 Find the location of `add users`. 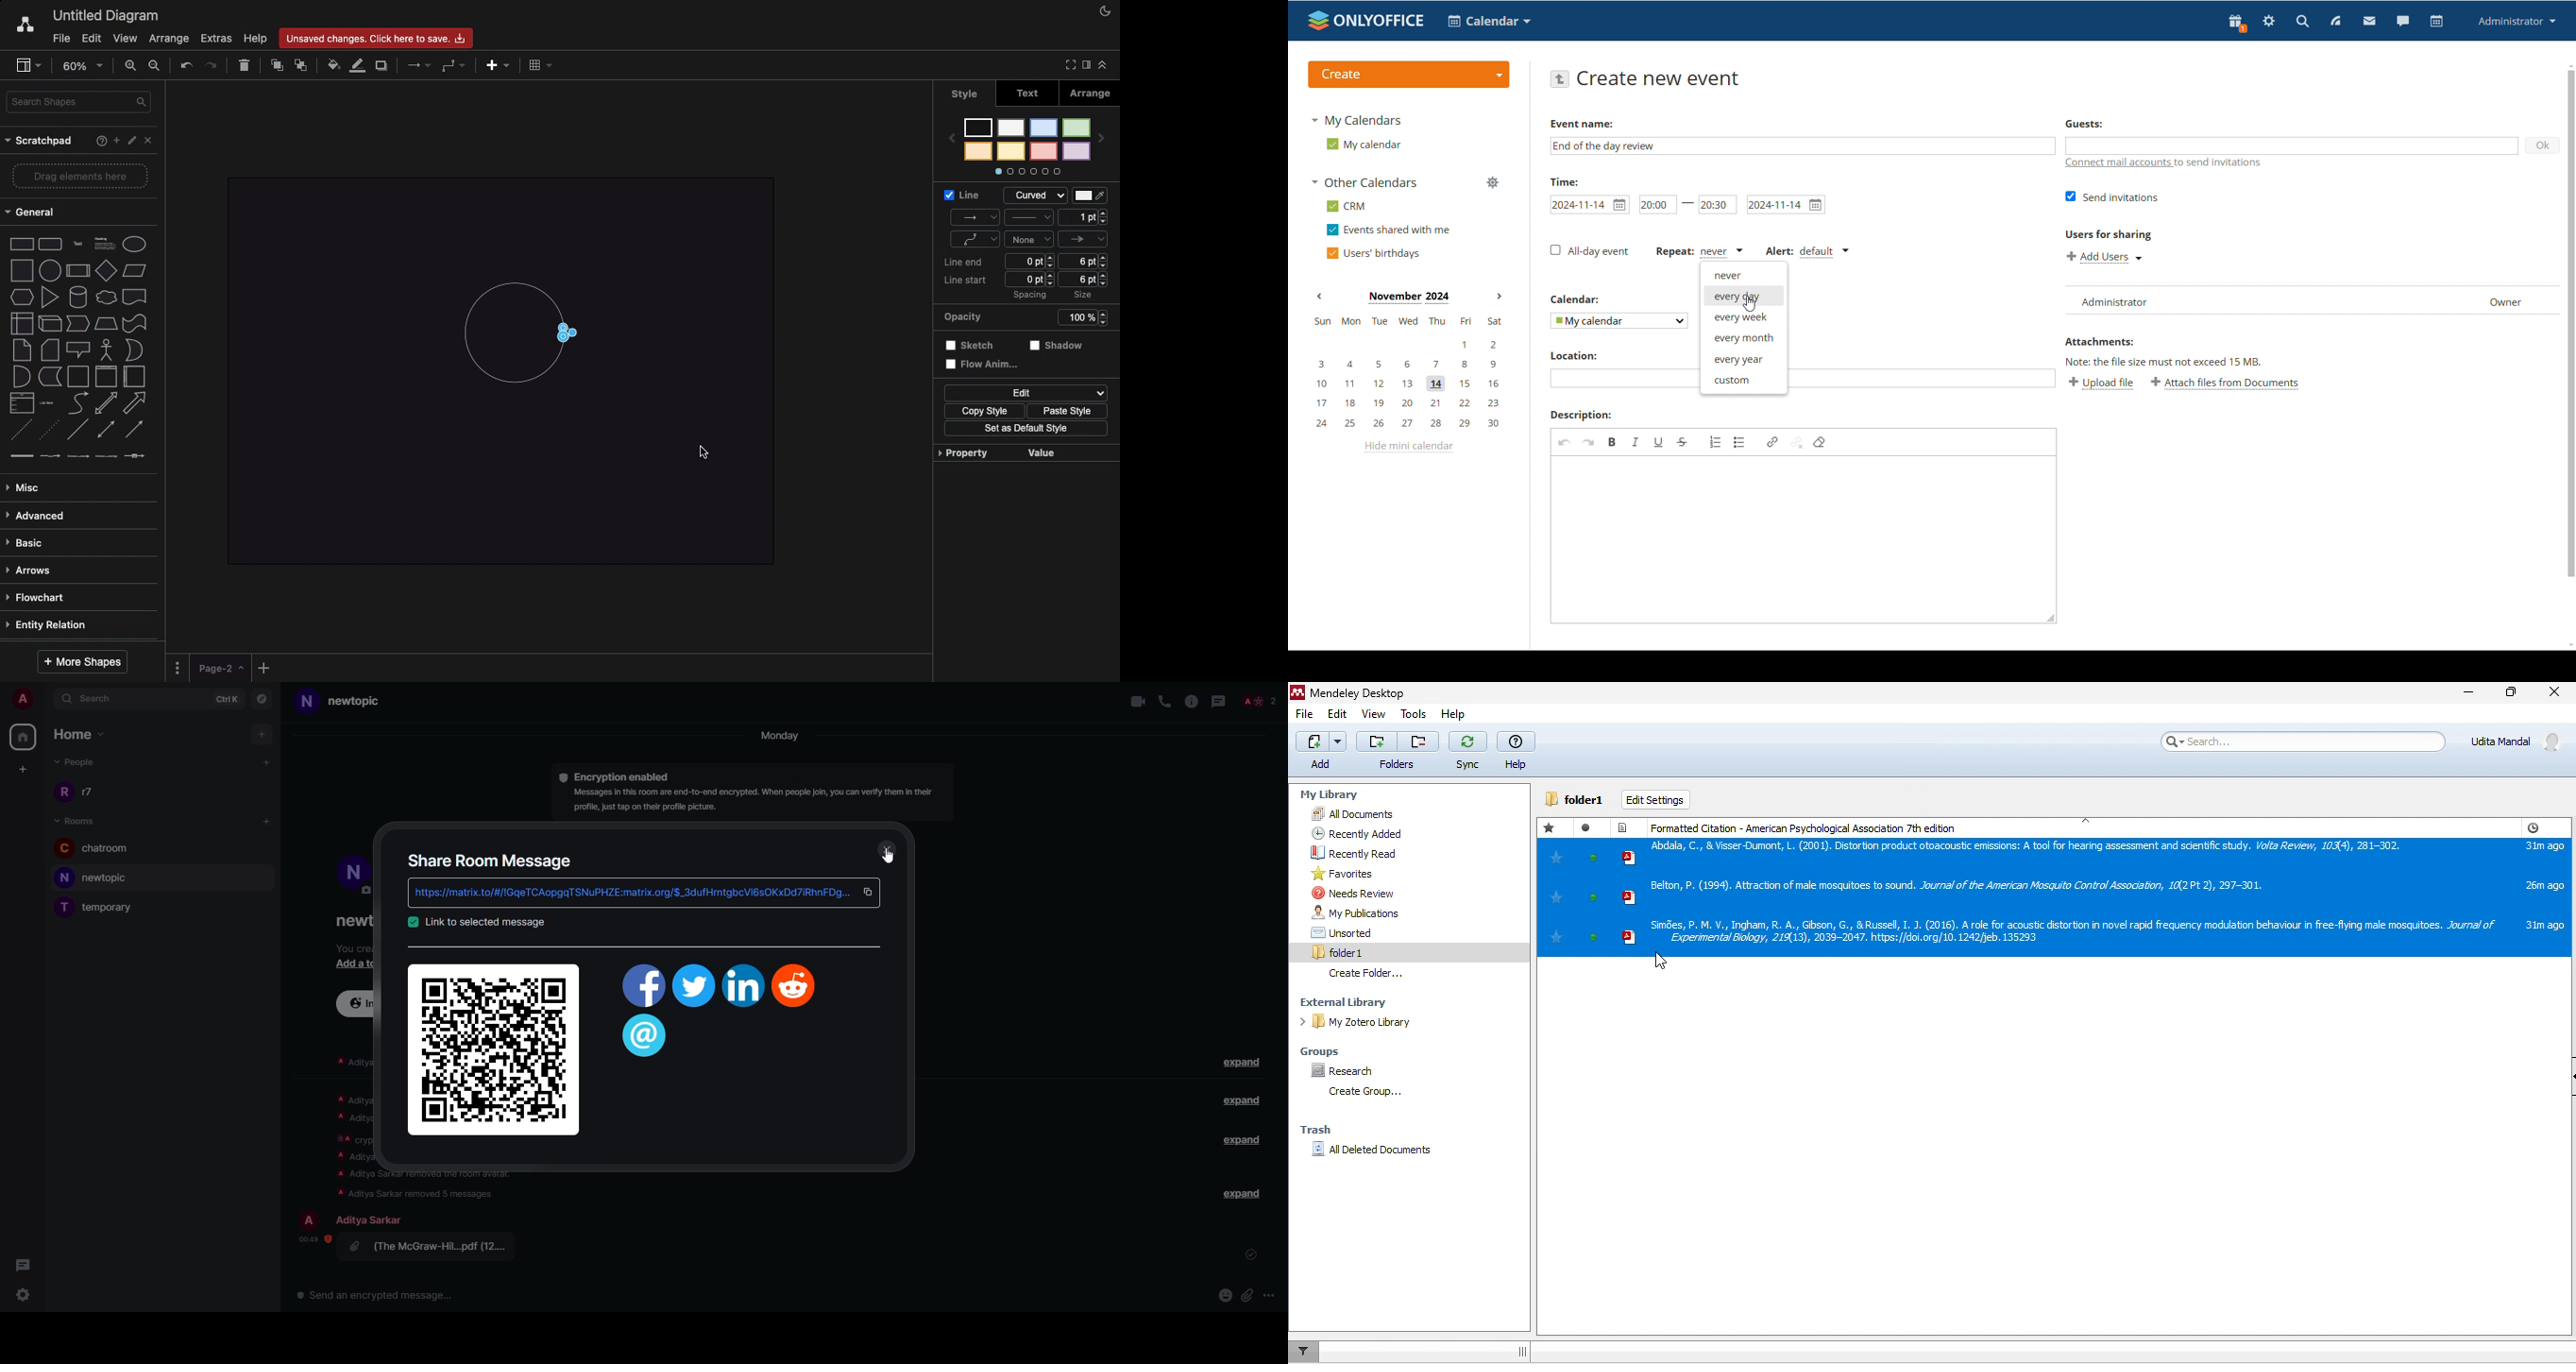

add users is located at coordinates (2106, 257).